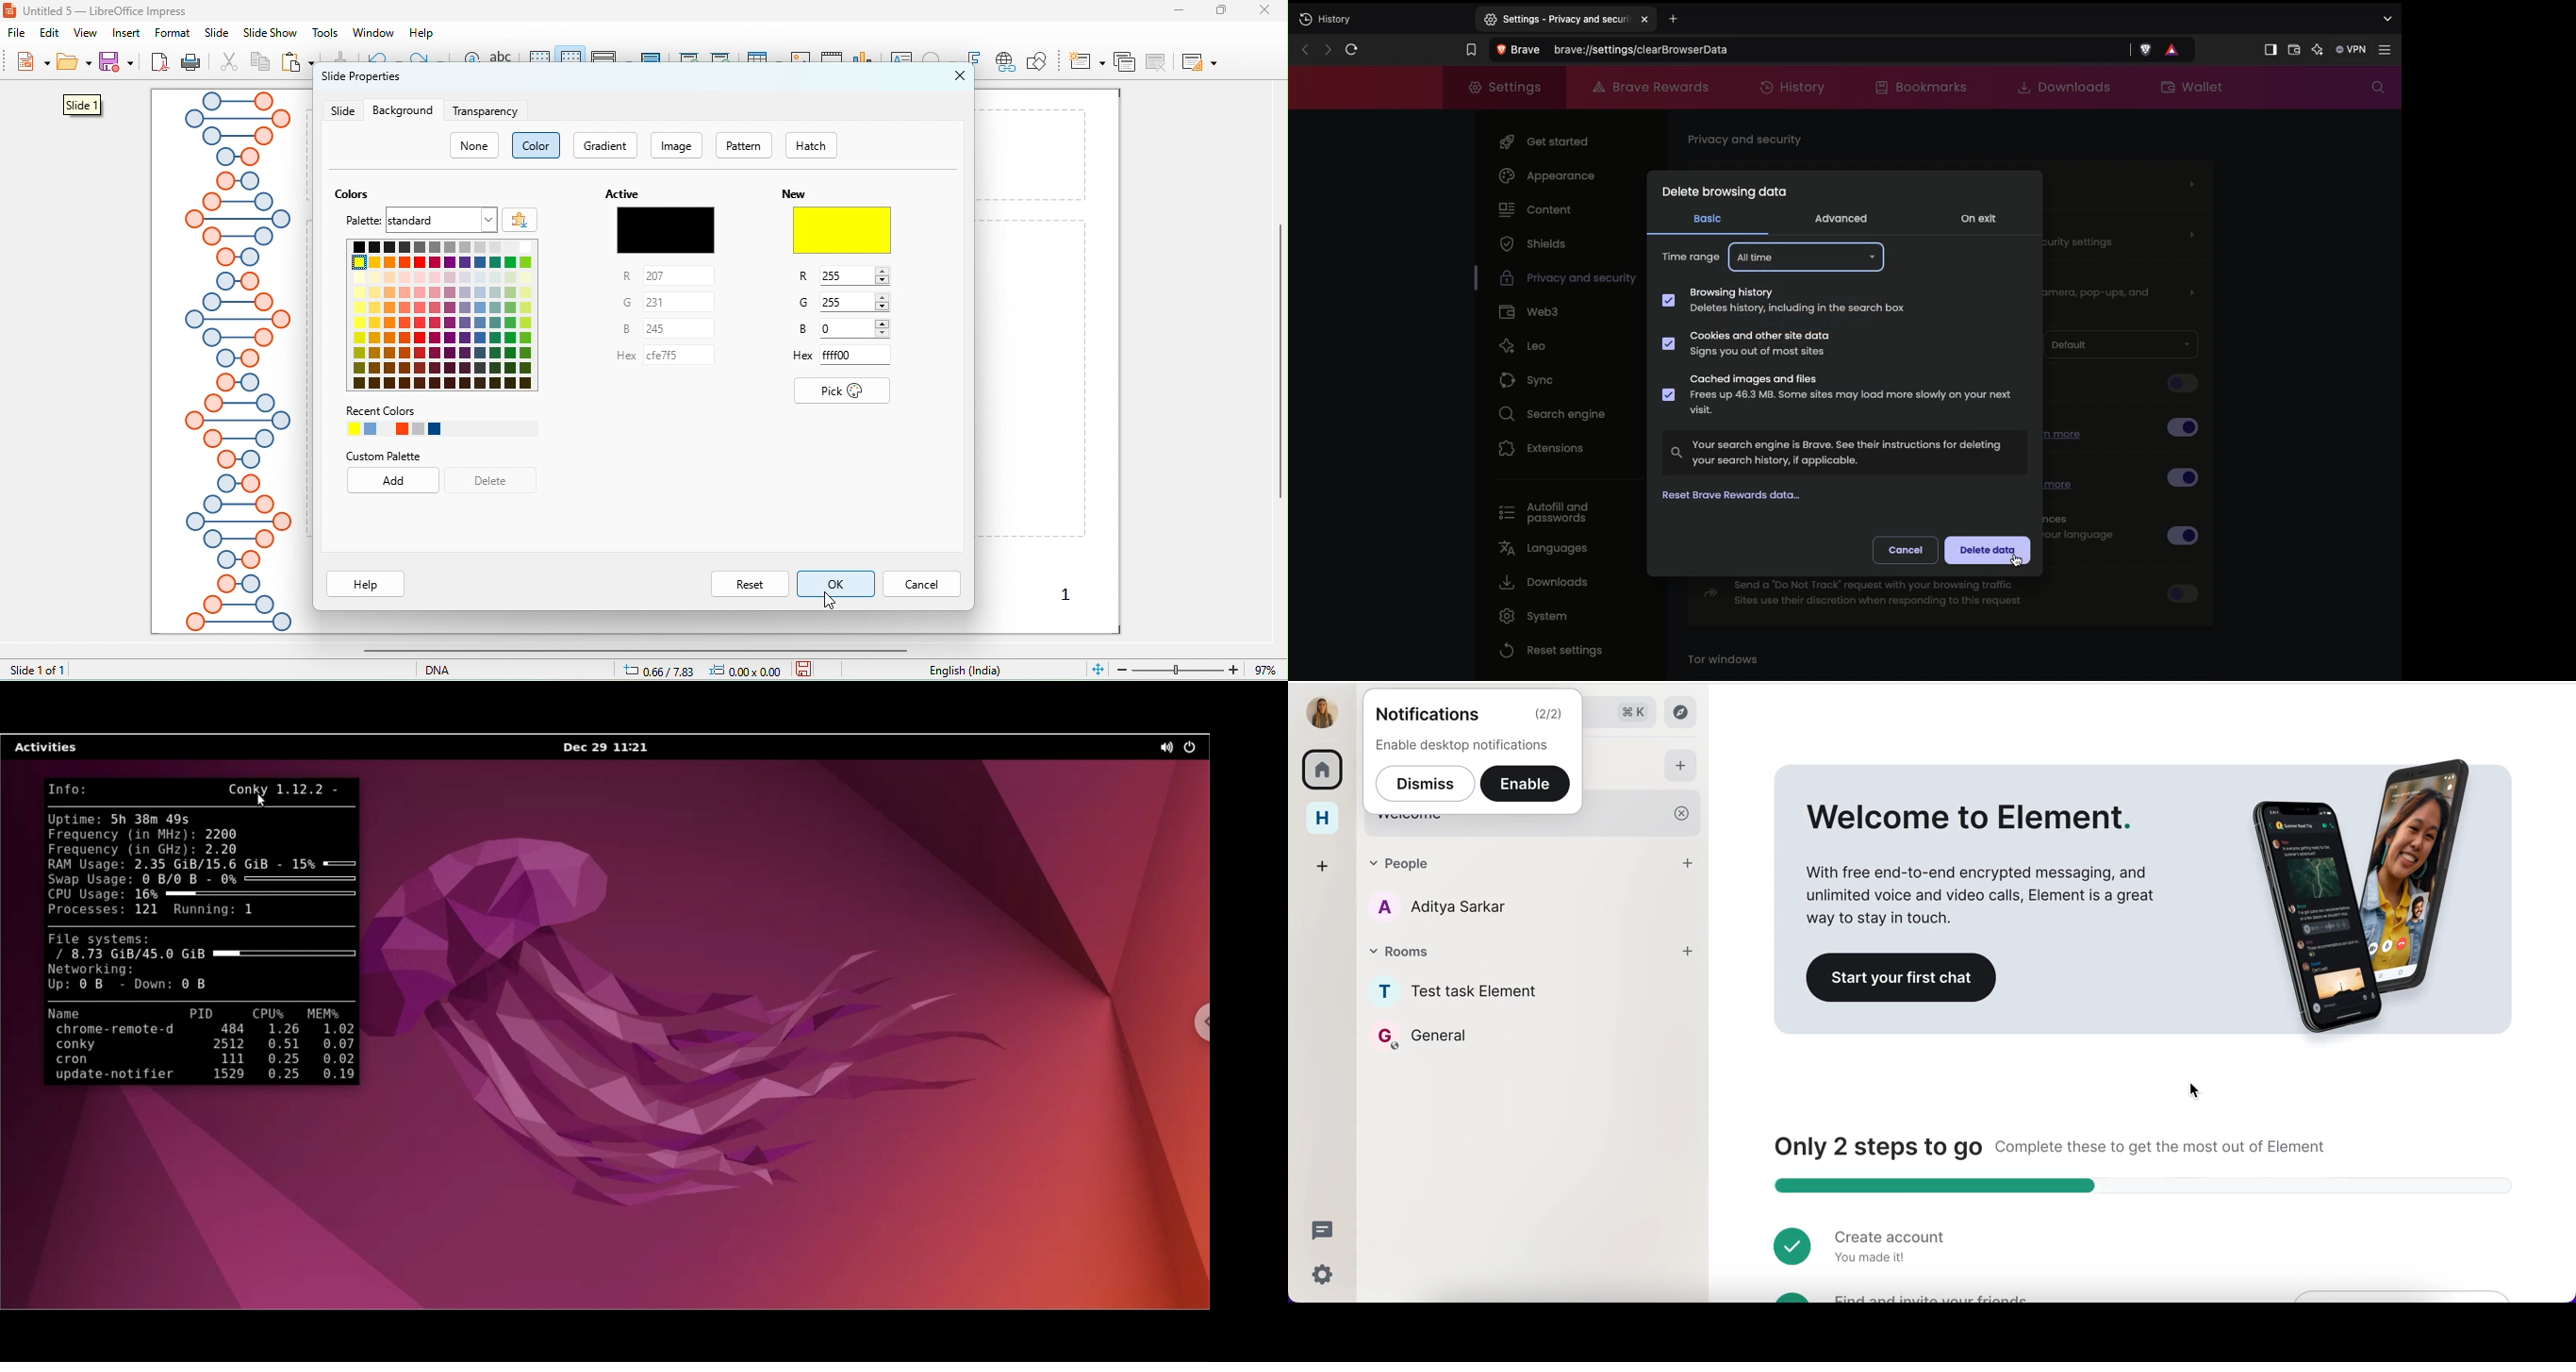 The image size is (2576, 1372). I want to click on duplicate slide, so click(1124, 61).